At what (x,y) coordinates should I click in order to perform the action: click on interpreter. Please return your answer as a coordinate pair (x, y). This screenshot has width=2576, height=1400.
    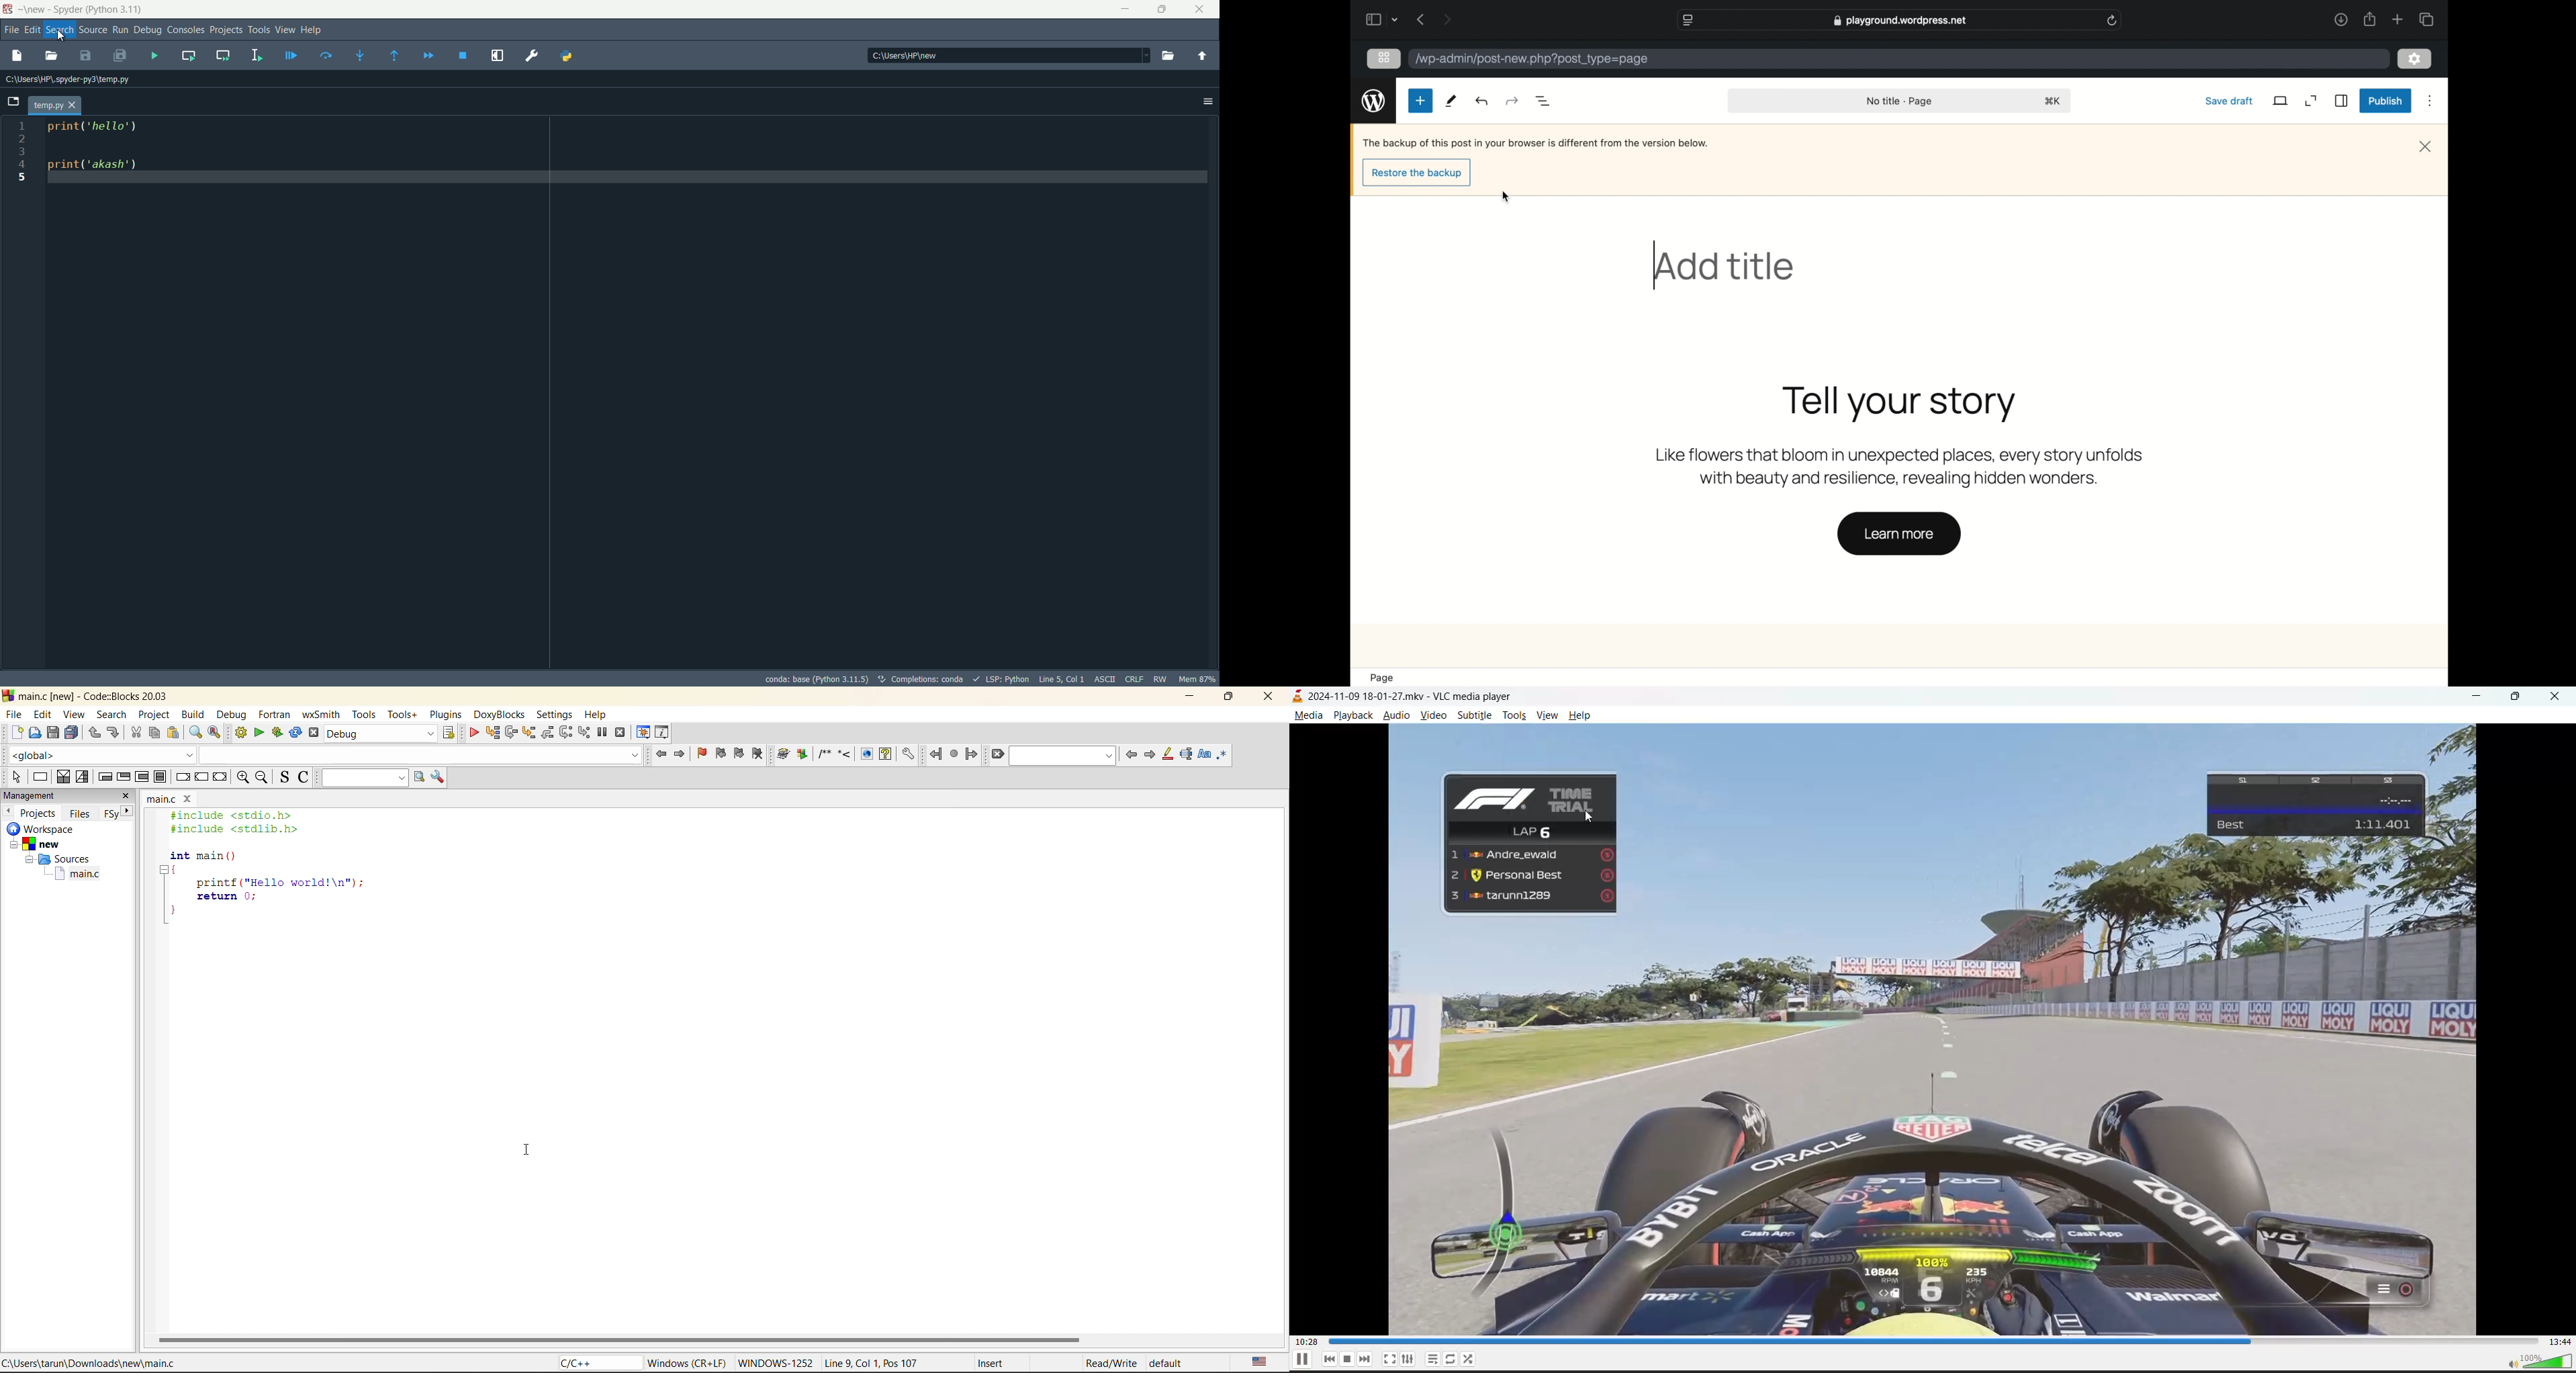
    Looking at the image, I should click on (815, 679).